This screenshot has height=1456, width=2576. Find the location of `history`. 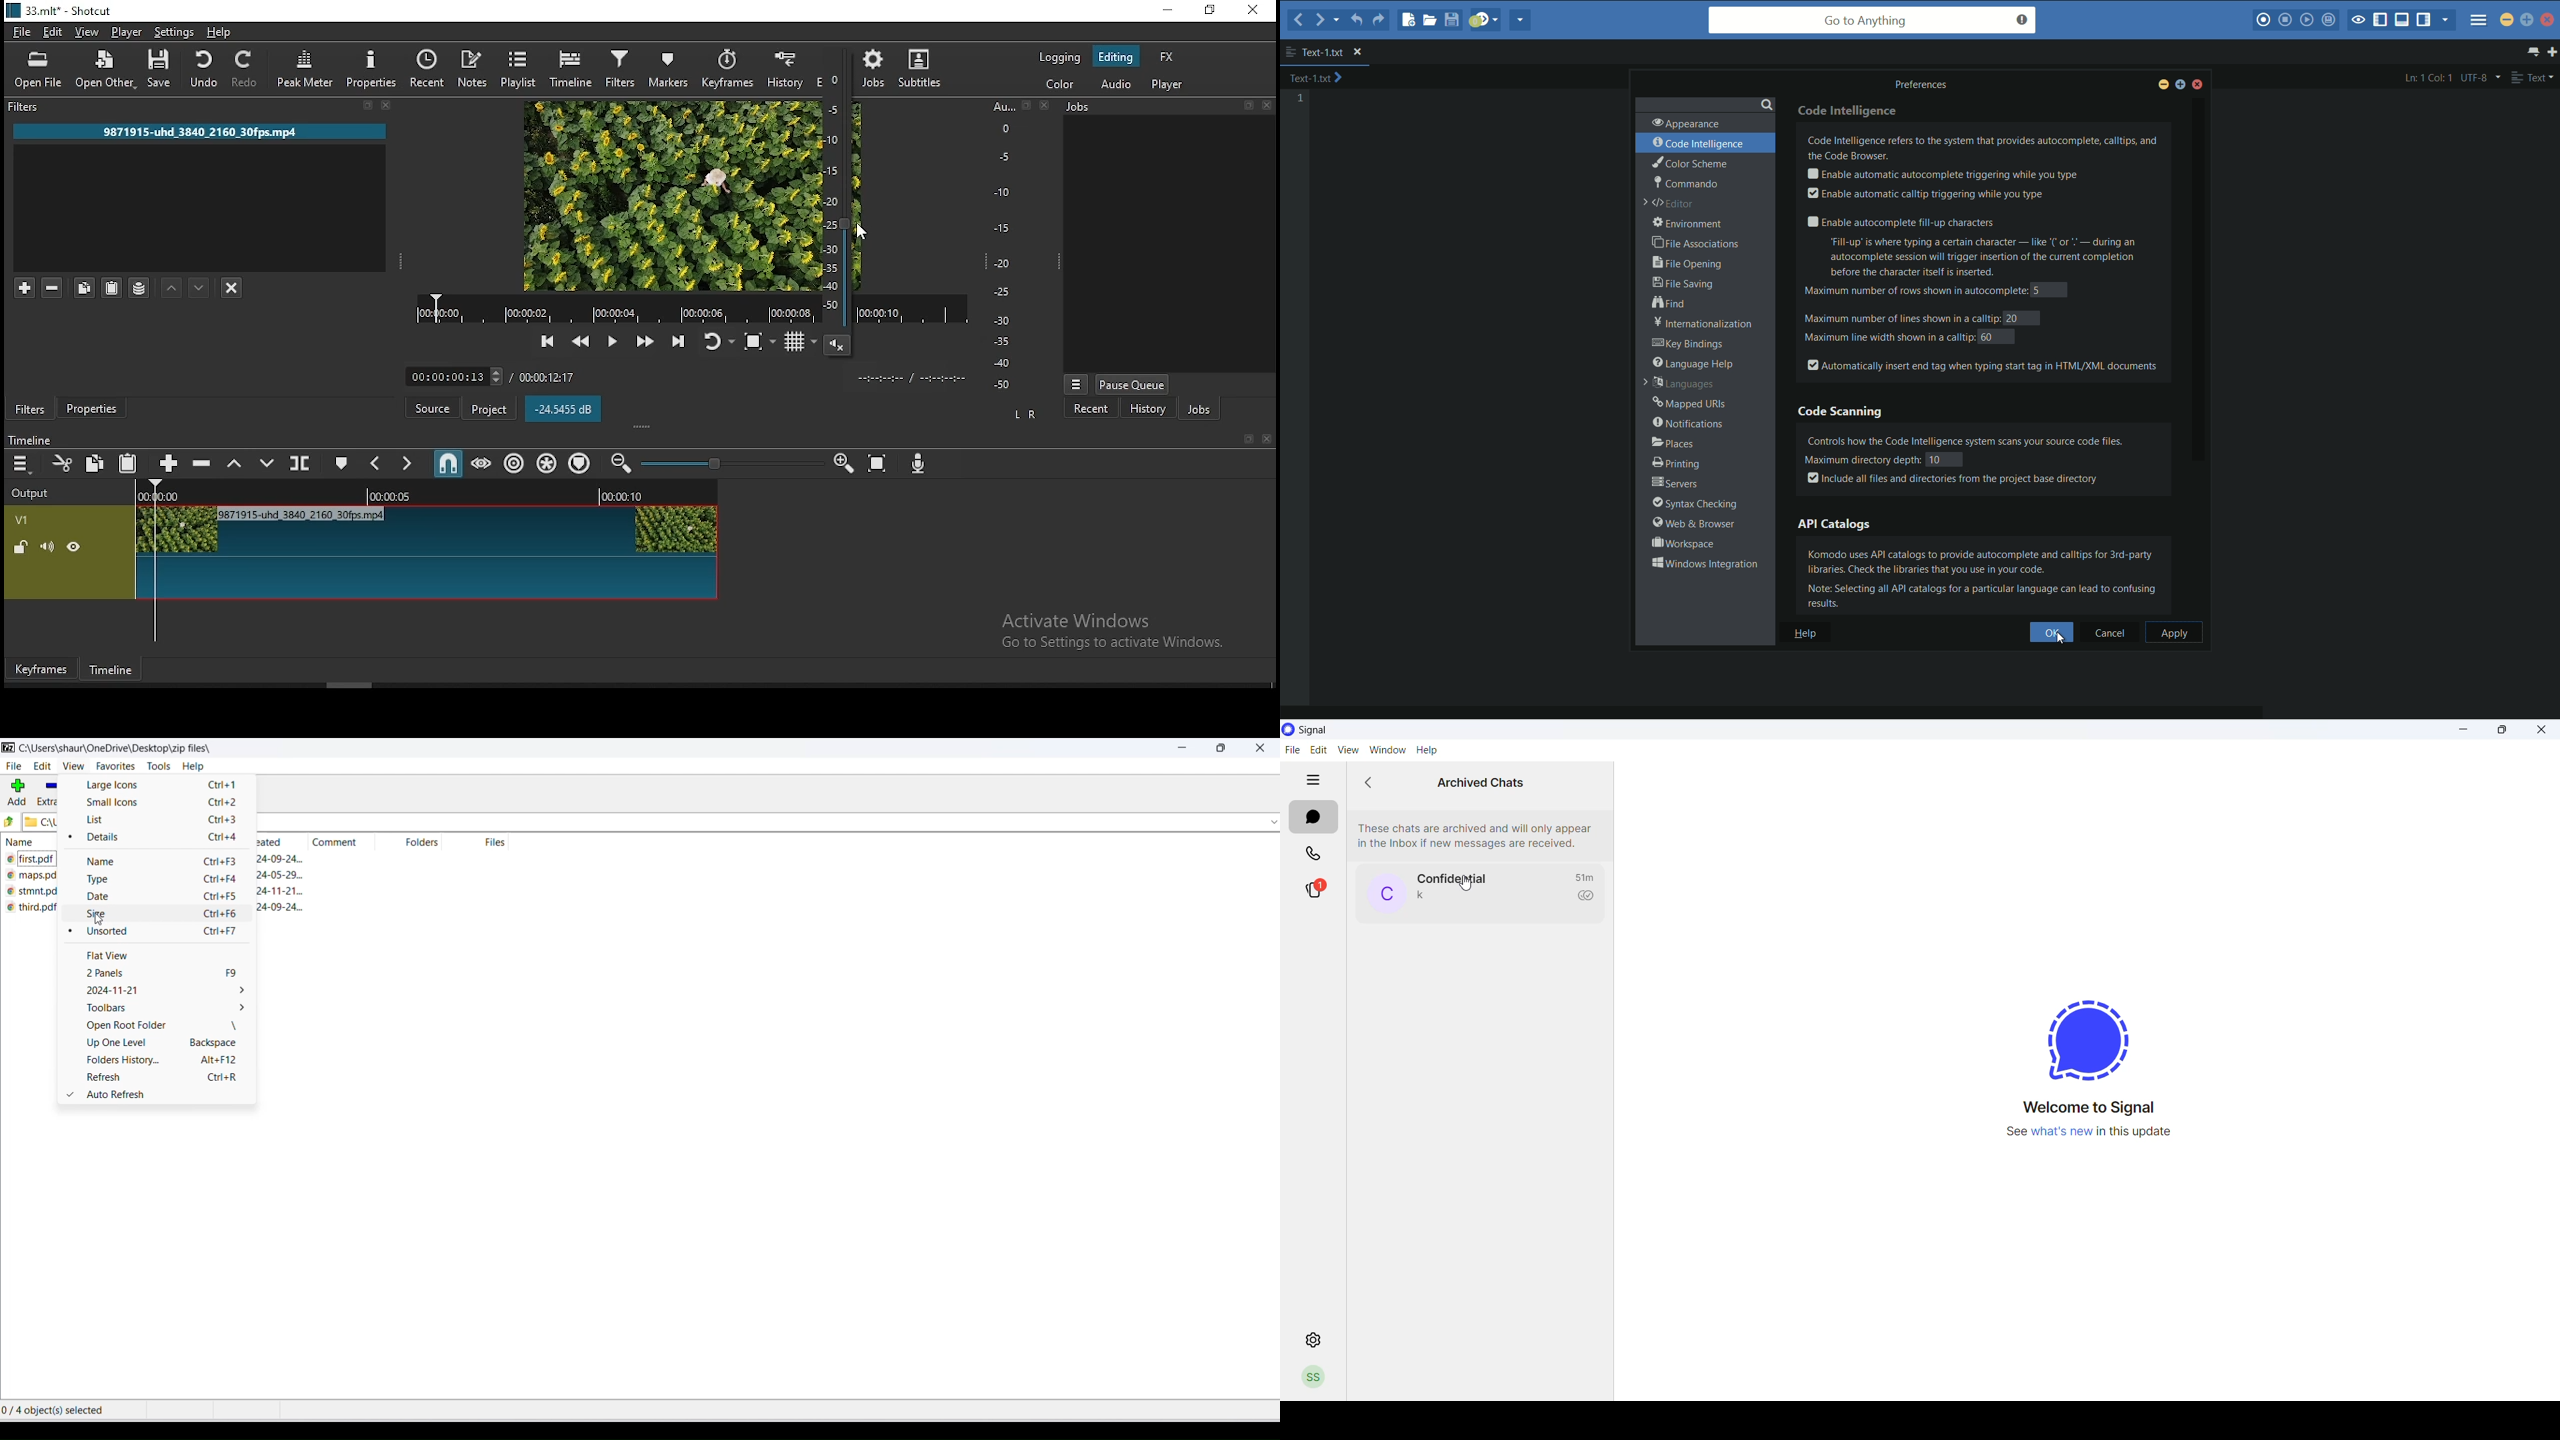

history is located at coordinates (784, 68).